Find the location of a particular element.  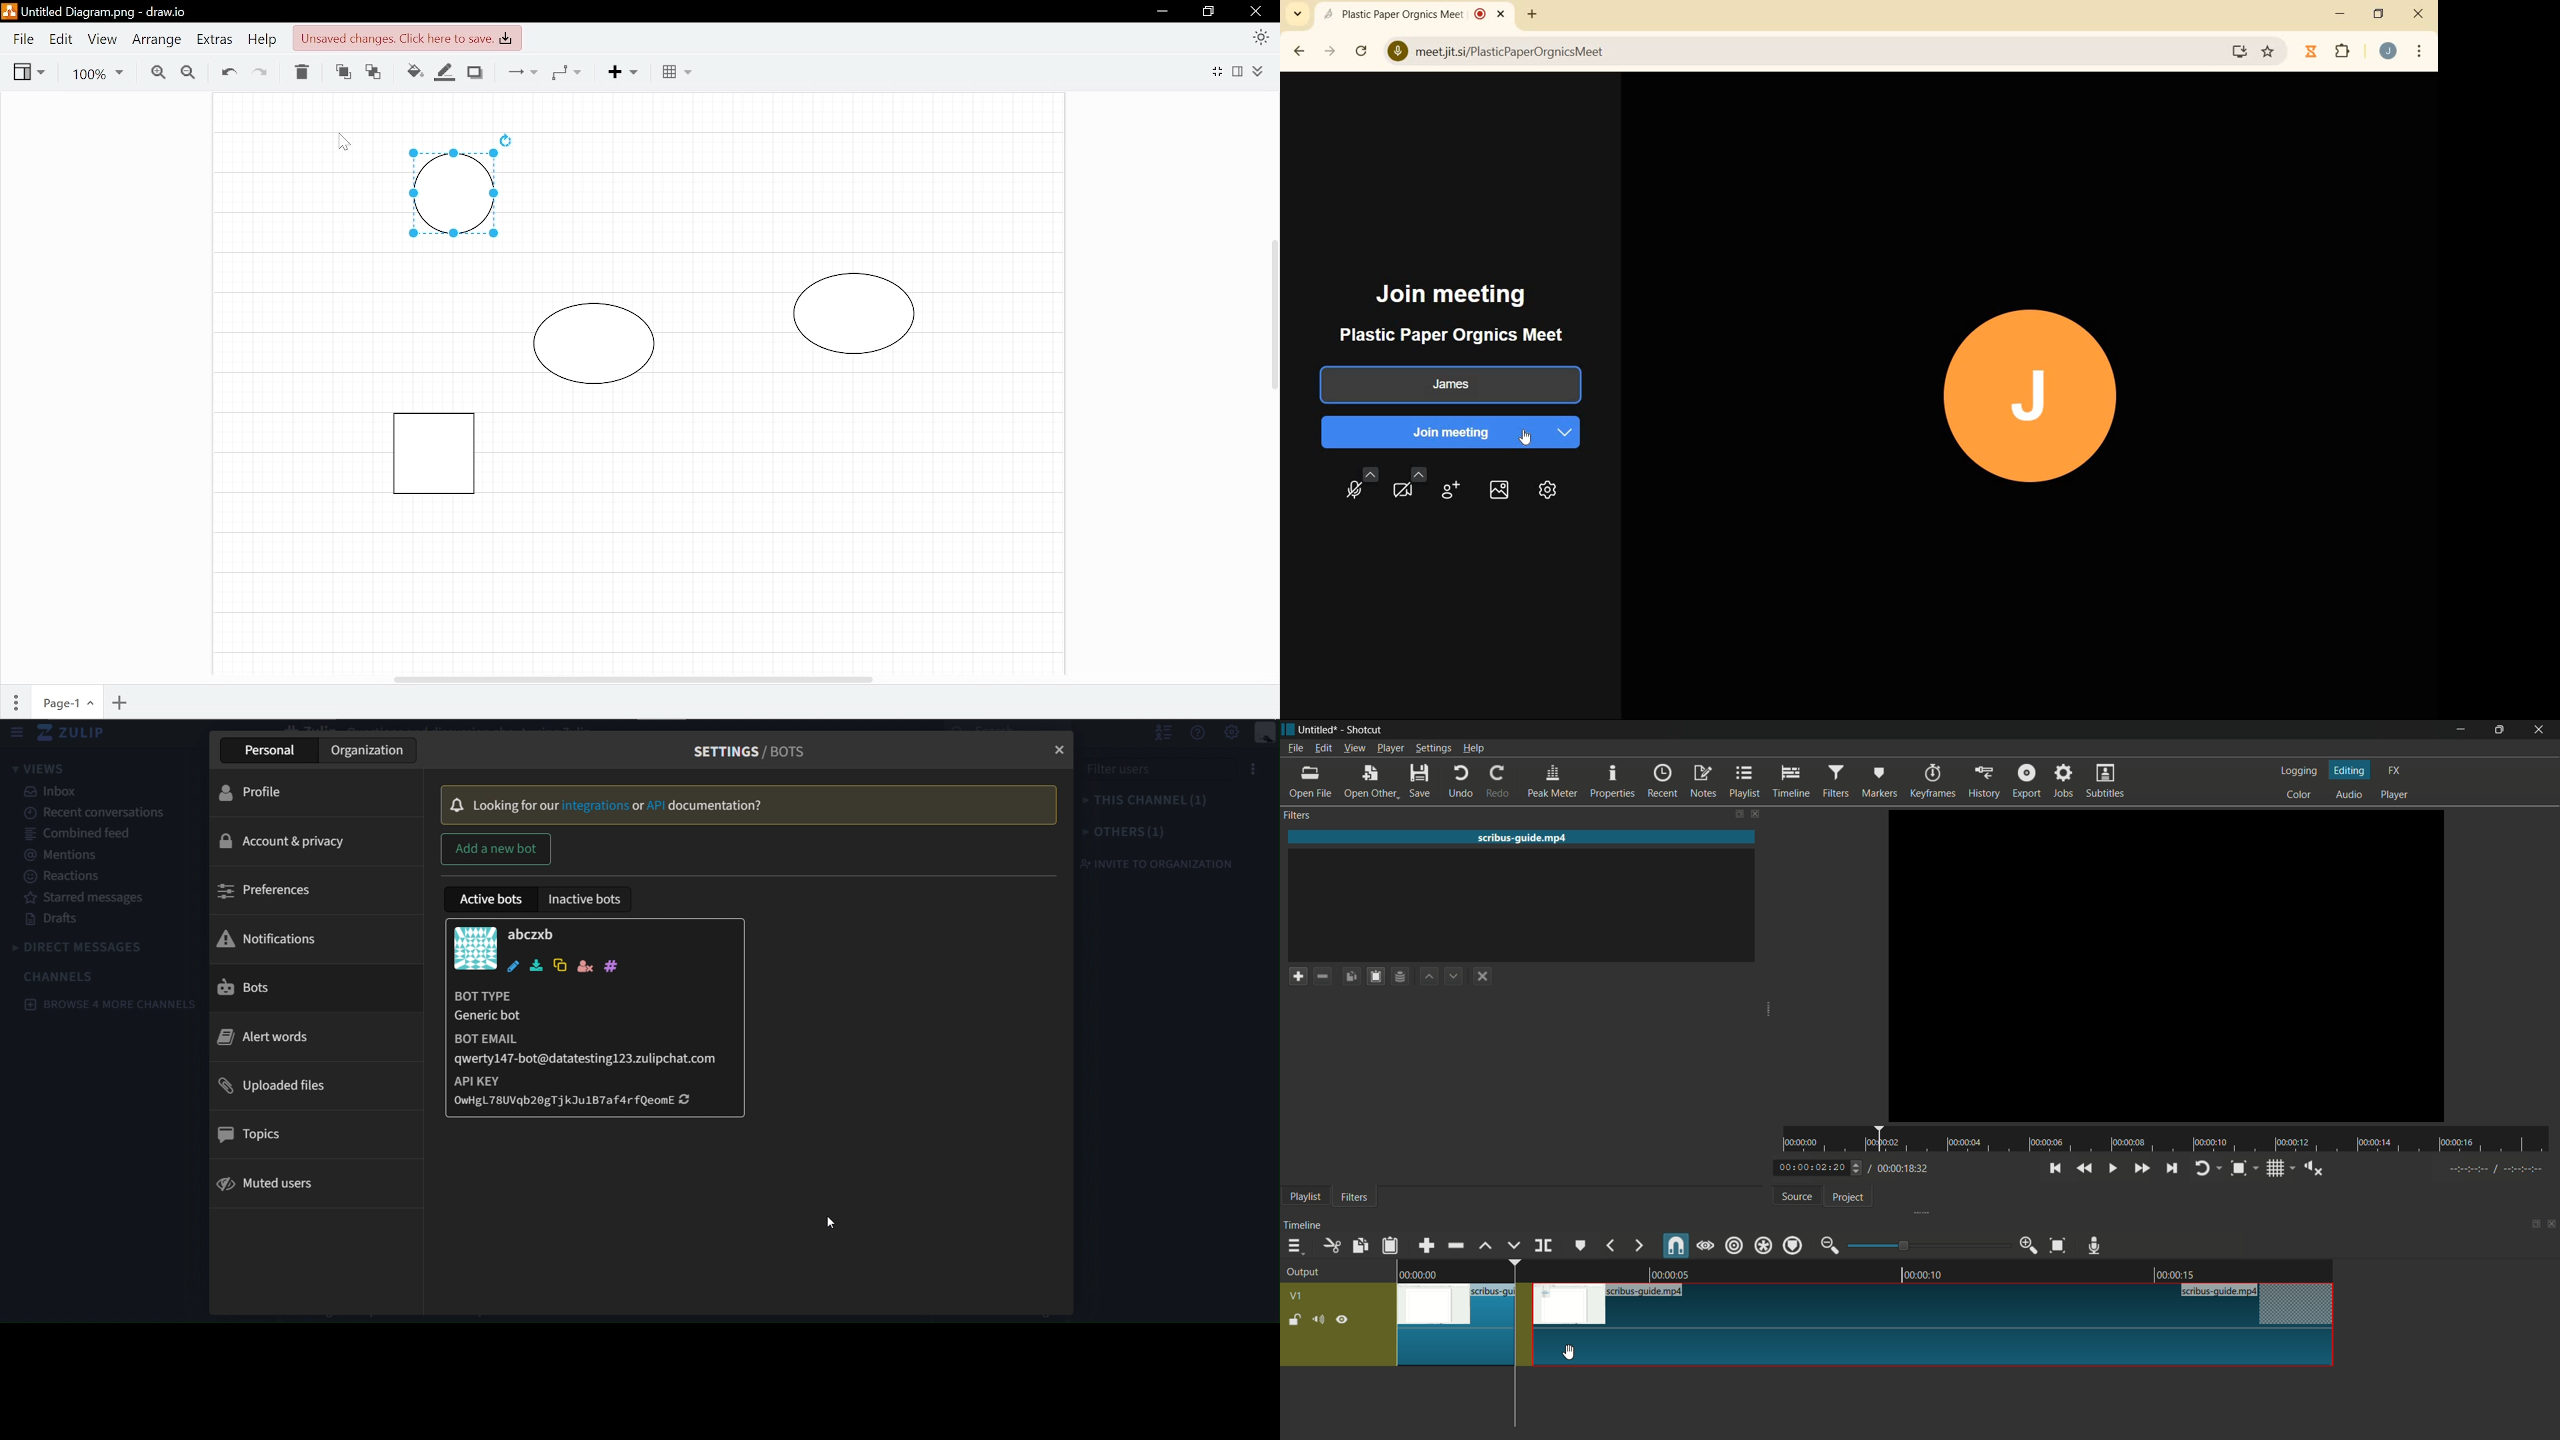

imported file is located at coordinates (2167, 965).